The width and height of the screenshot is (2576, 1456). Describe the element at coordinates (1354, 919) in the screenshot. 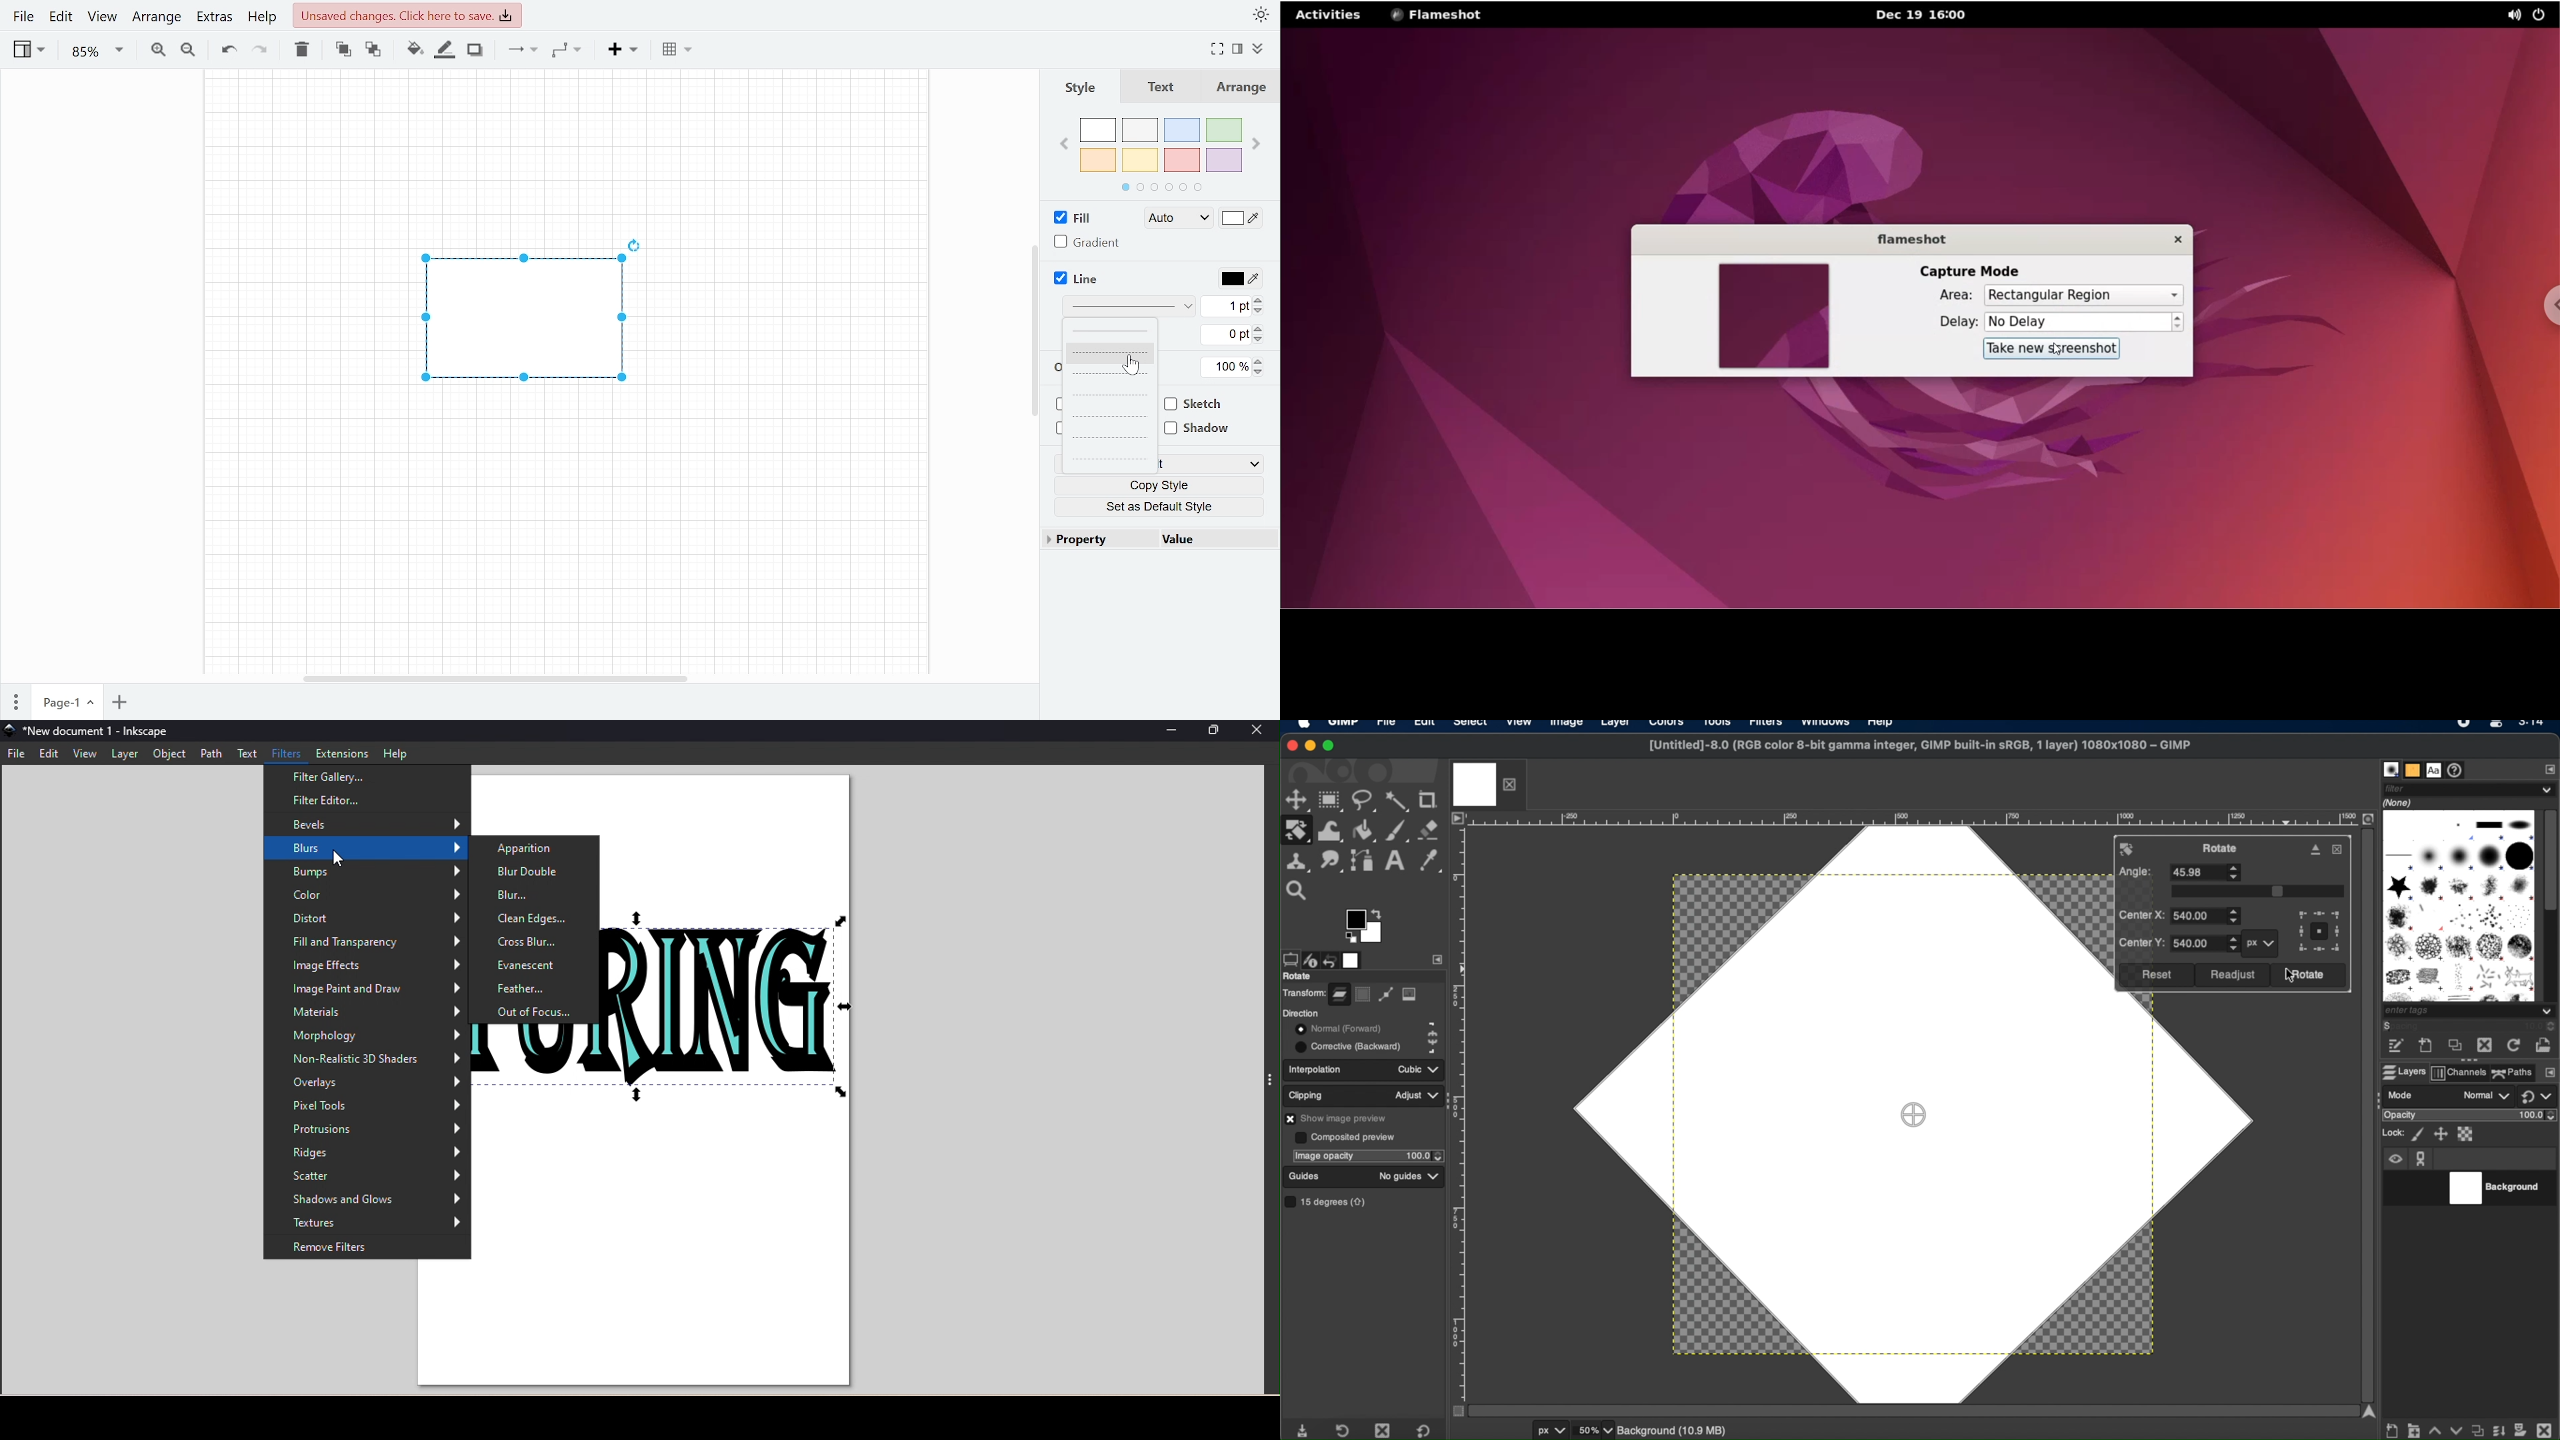

I see `active foreground color` at that location.